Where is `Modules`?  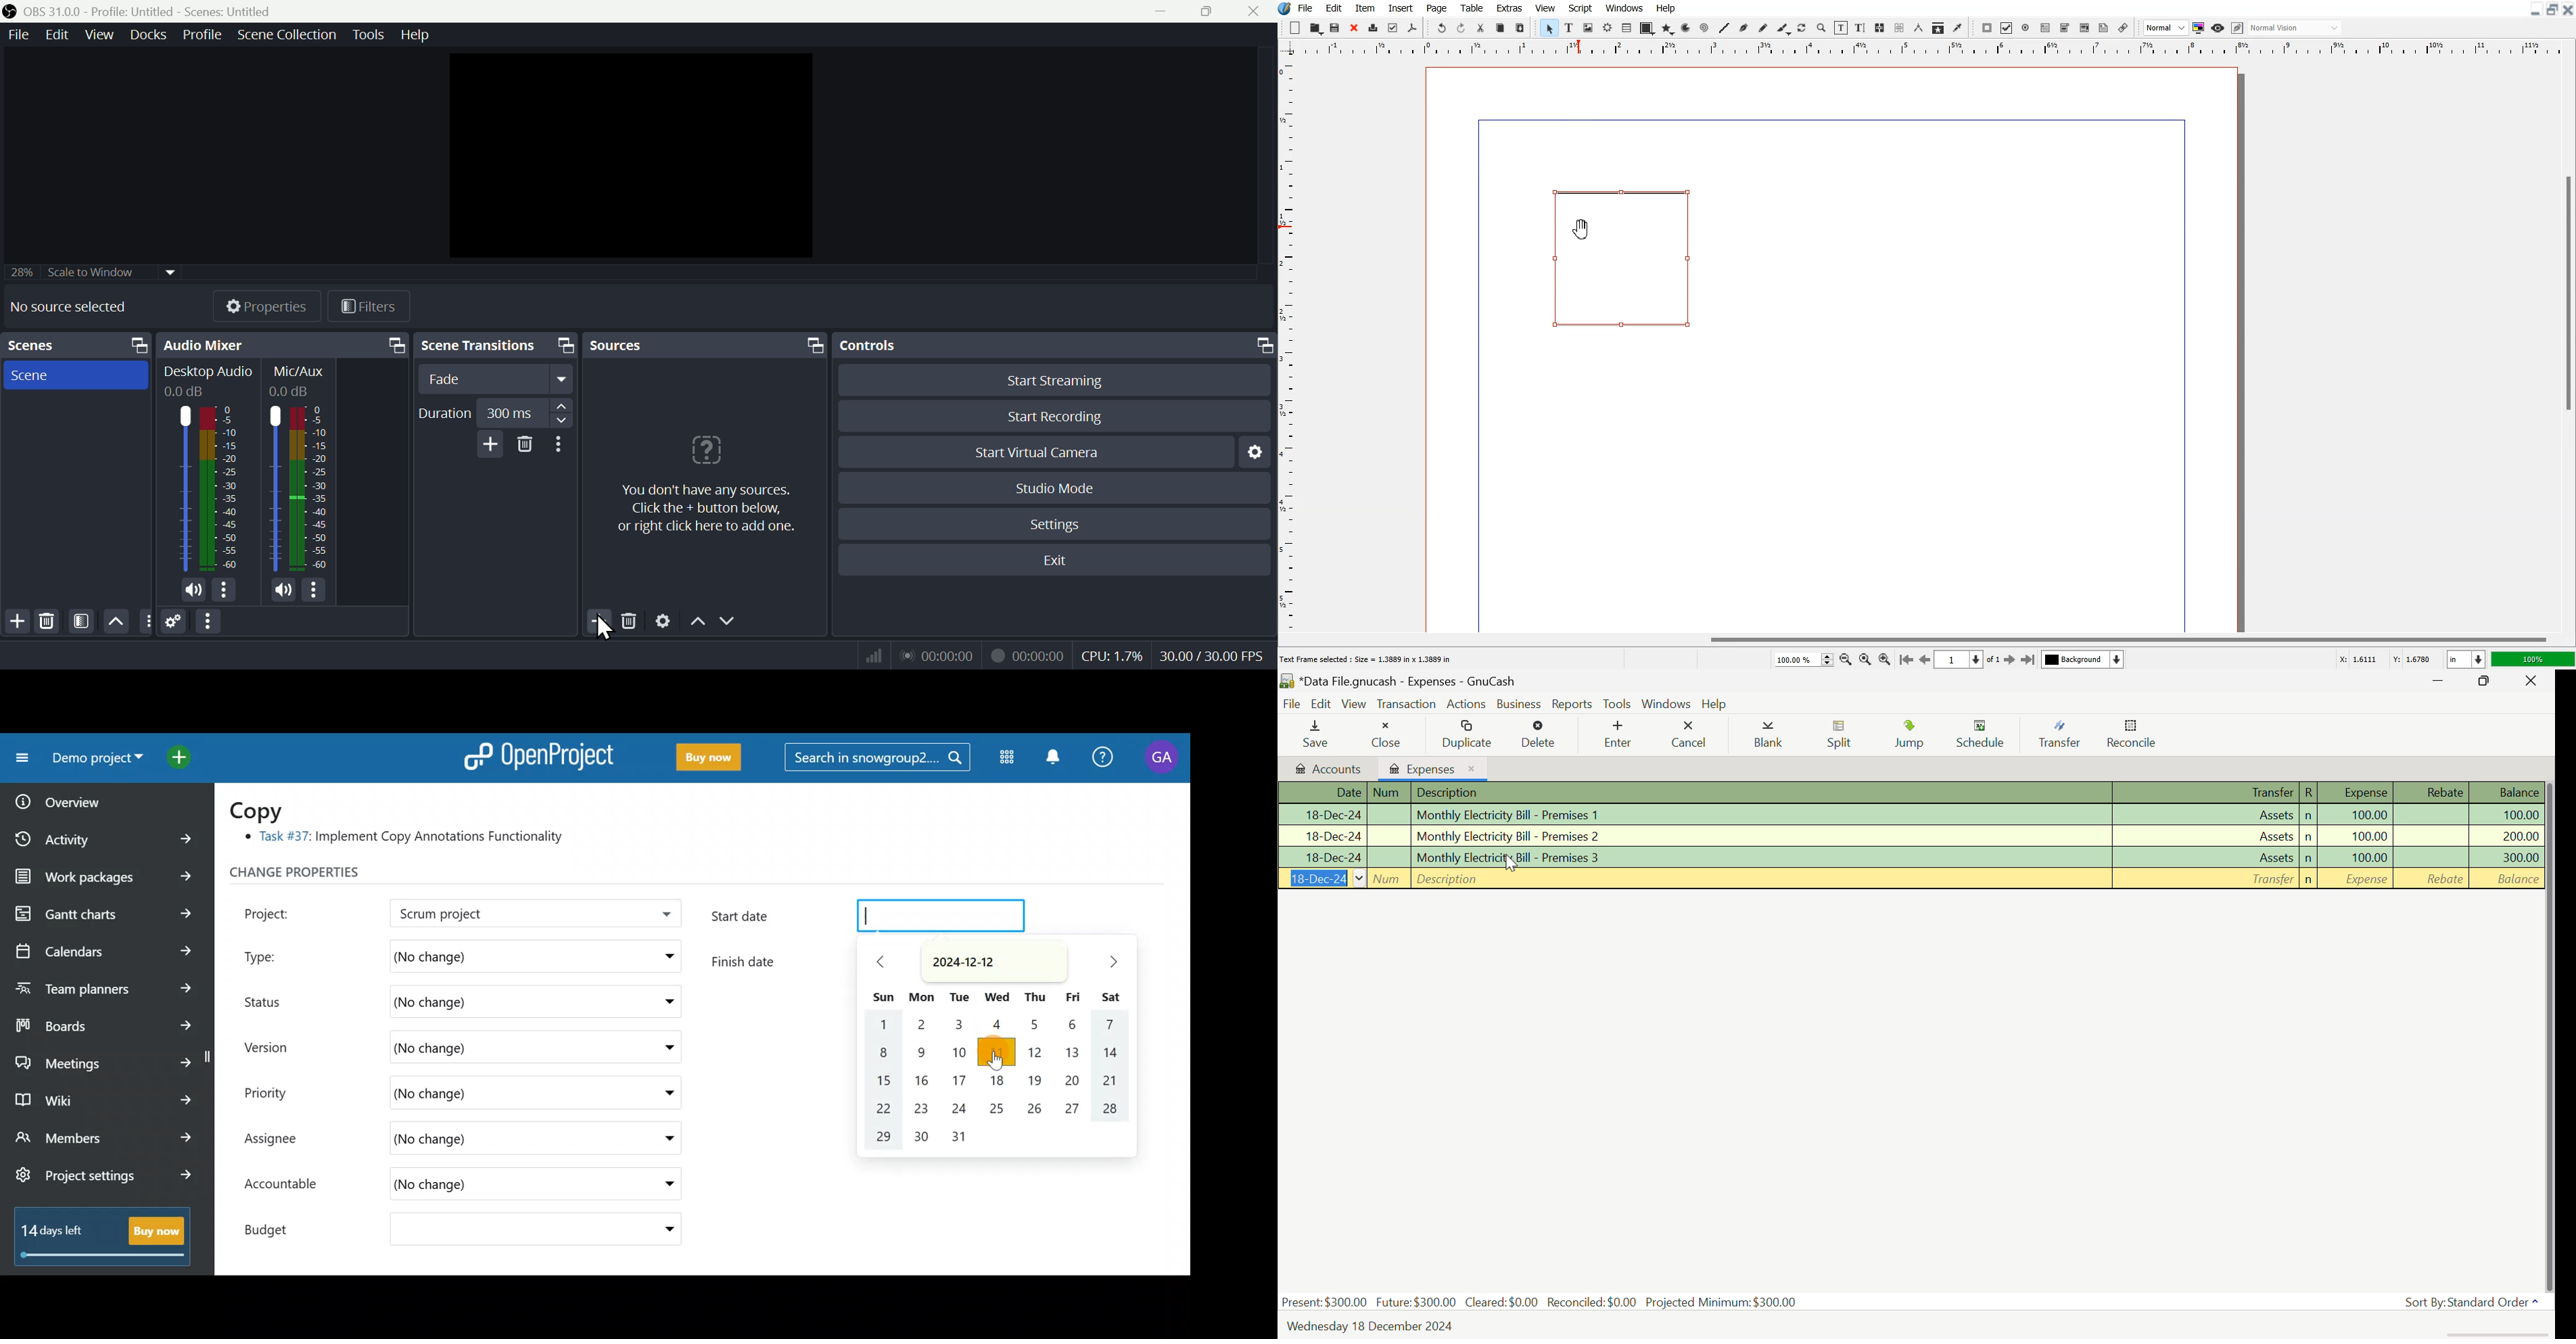 Modules is located at coordinates (1003, 759).